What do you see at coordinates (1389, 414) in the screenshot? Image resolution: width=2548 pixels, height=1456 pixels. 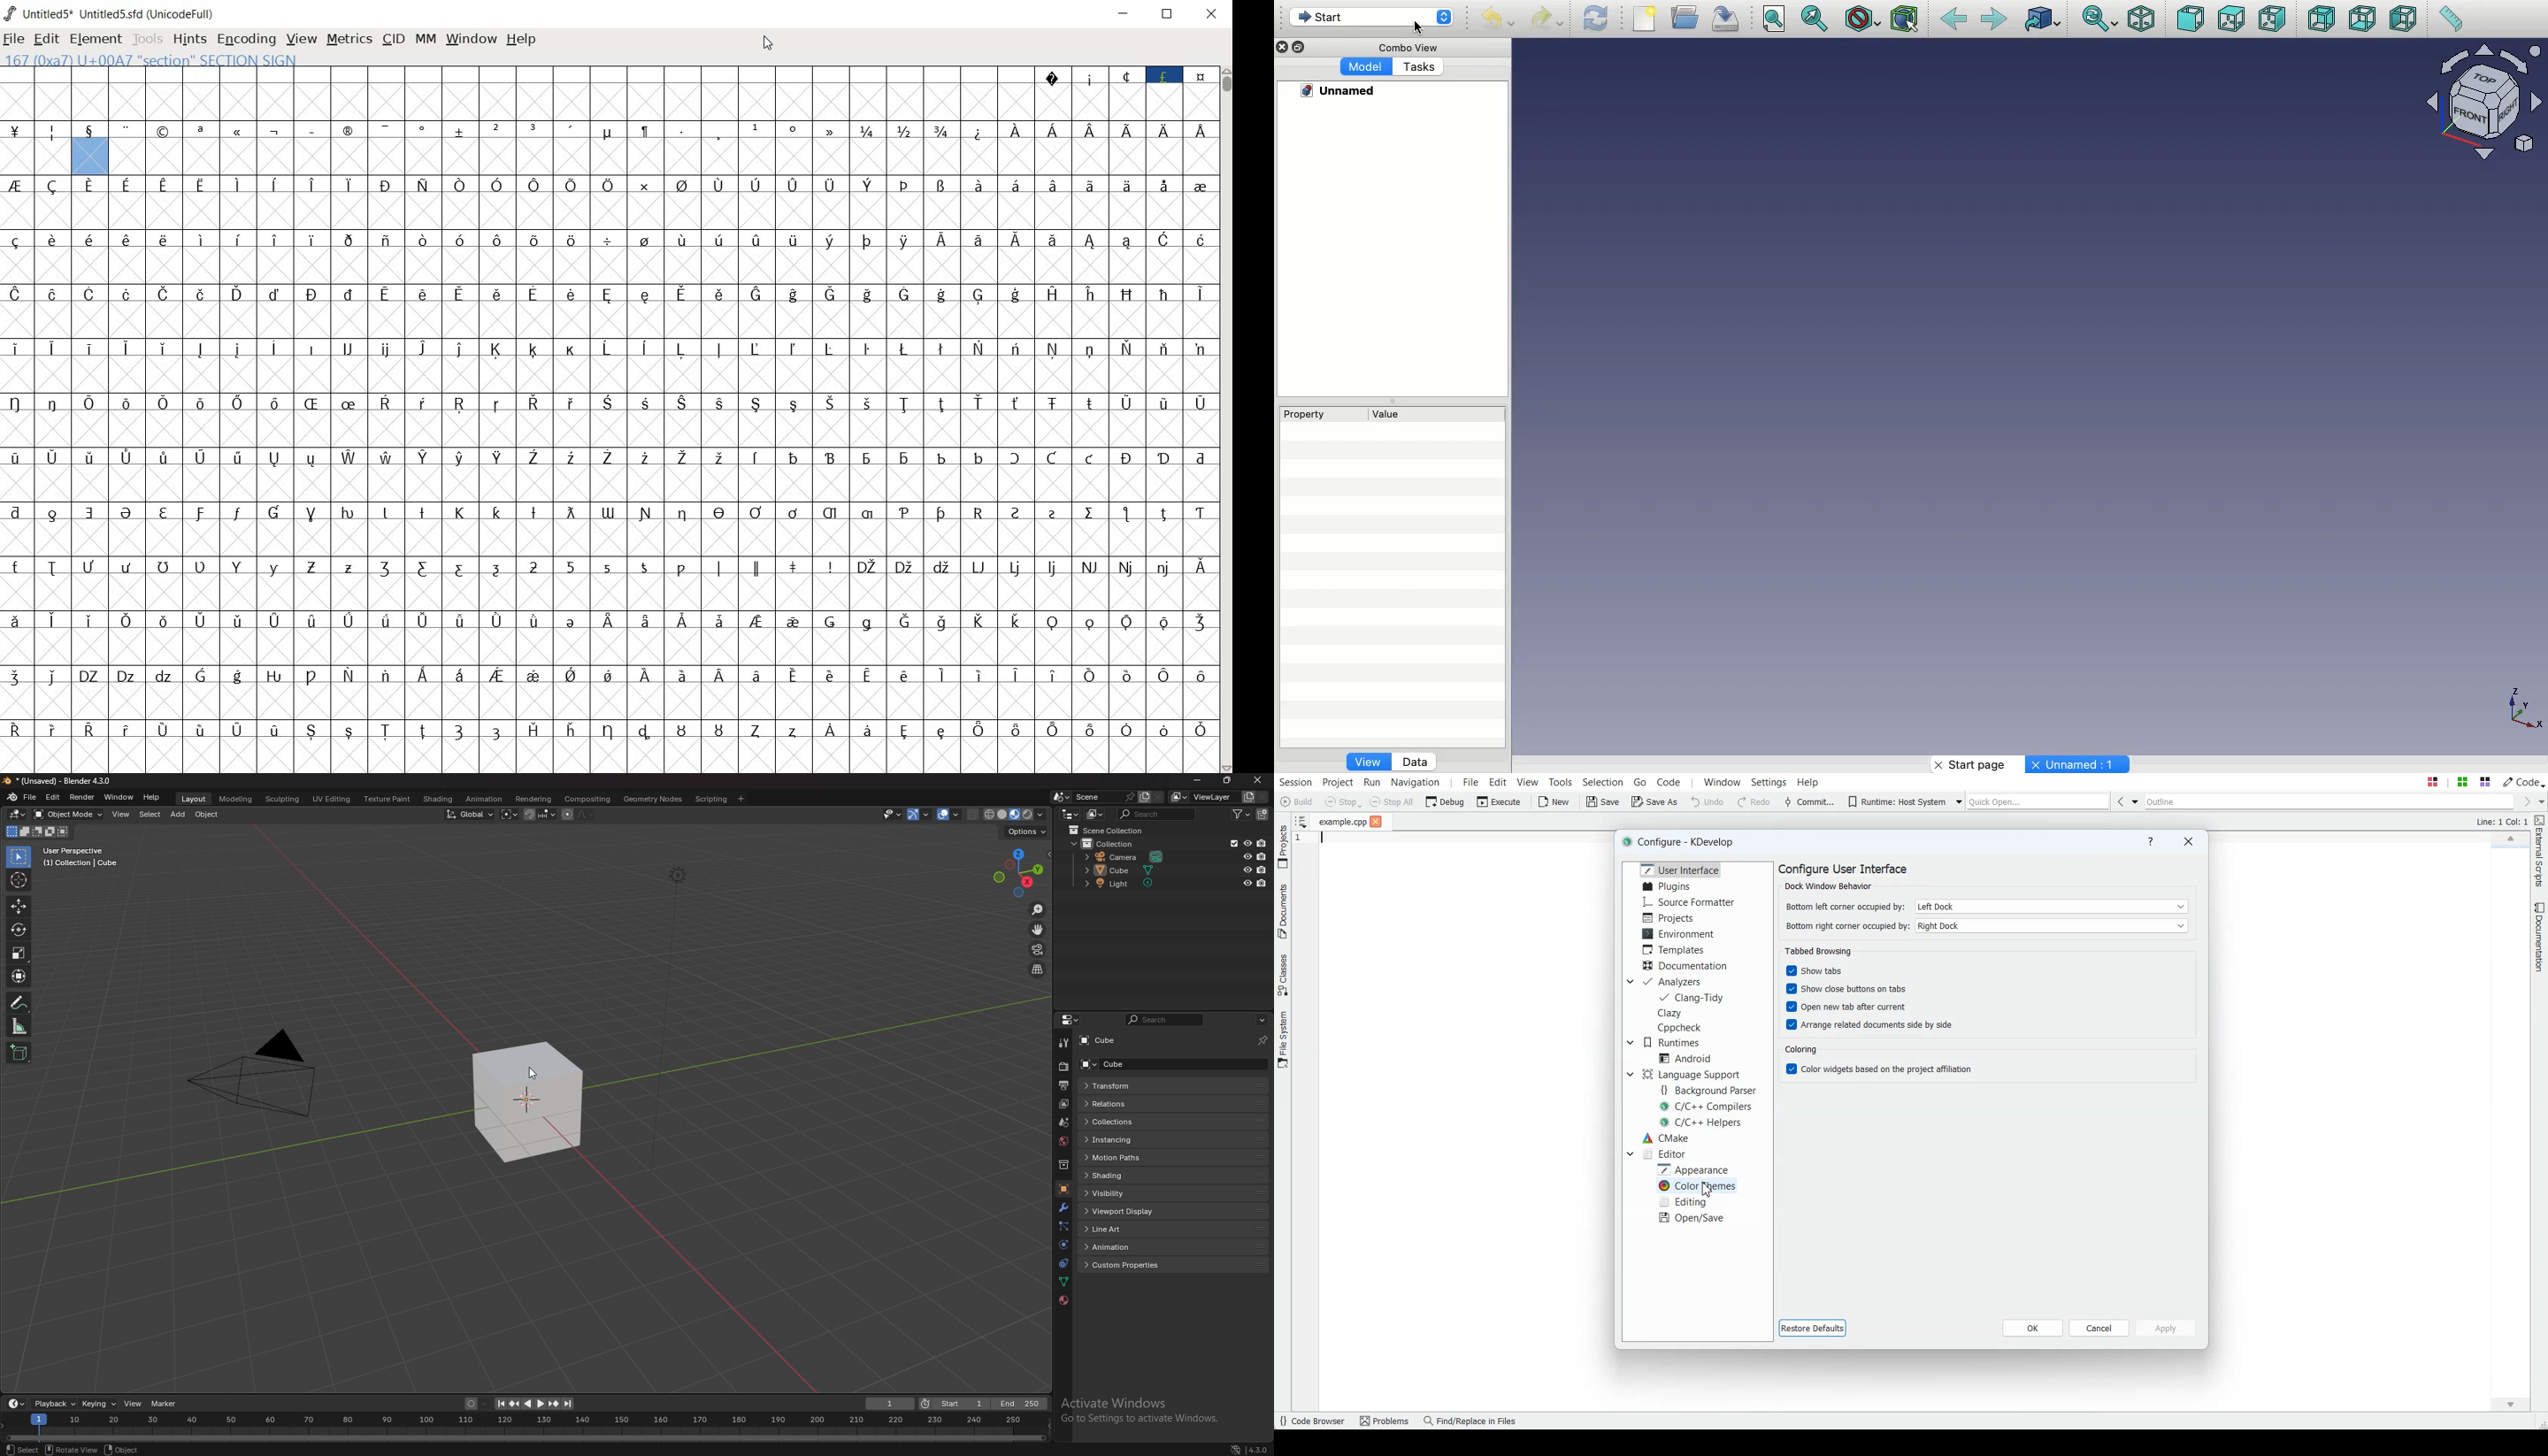 I see `Value` at bounding box center [1389, 414].